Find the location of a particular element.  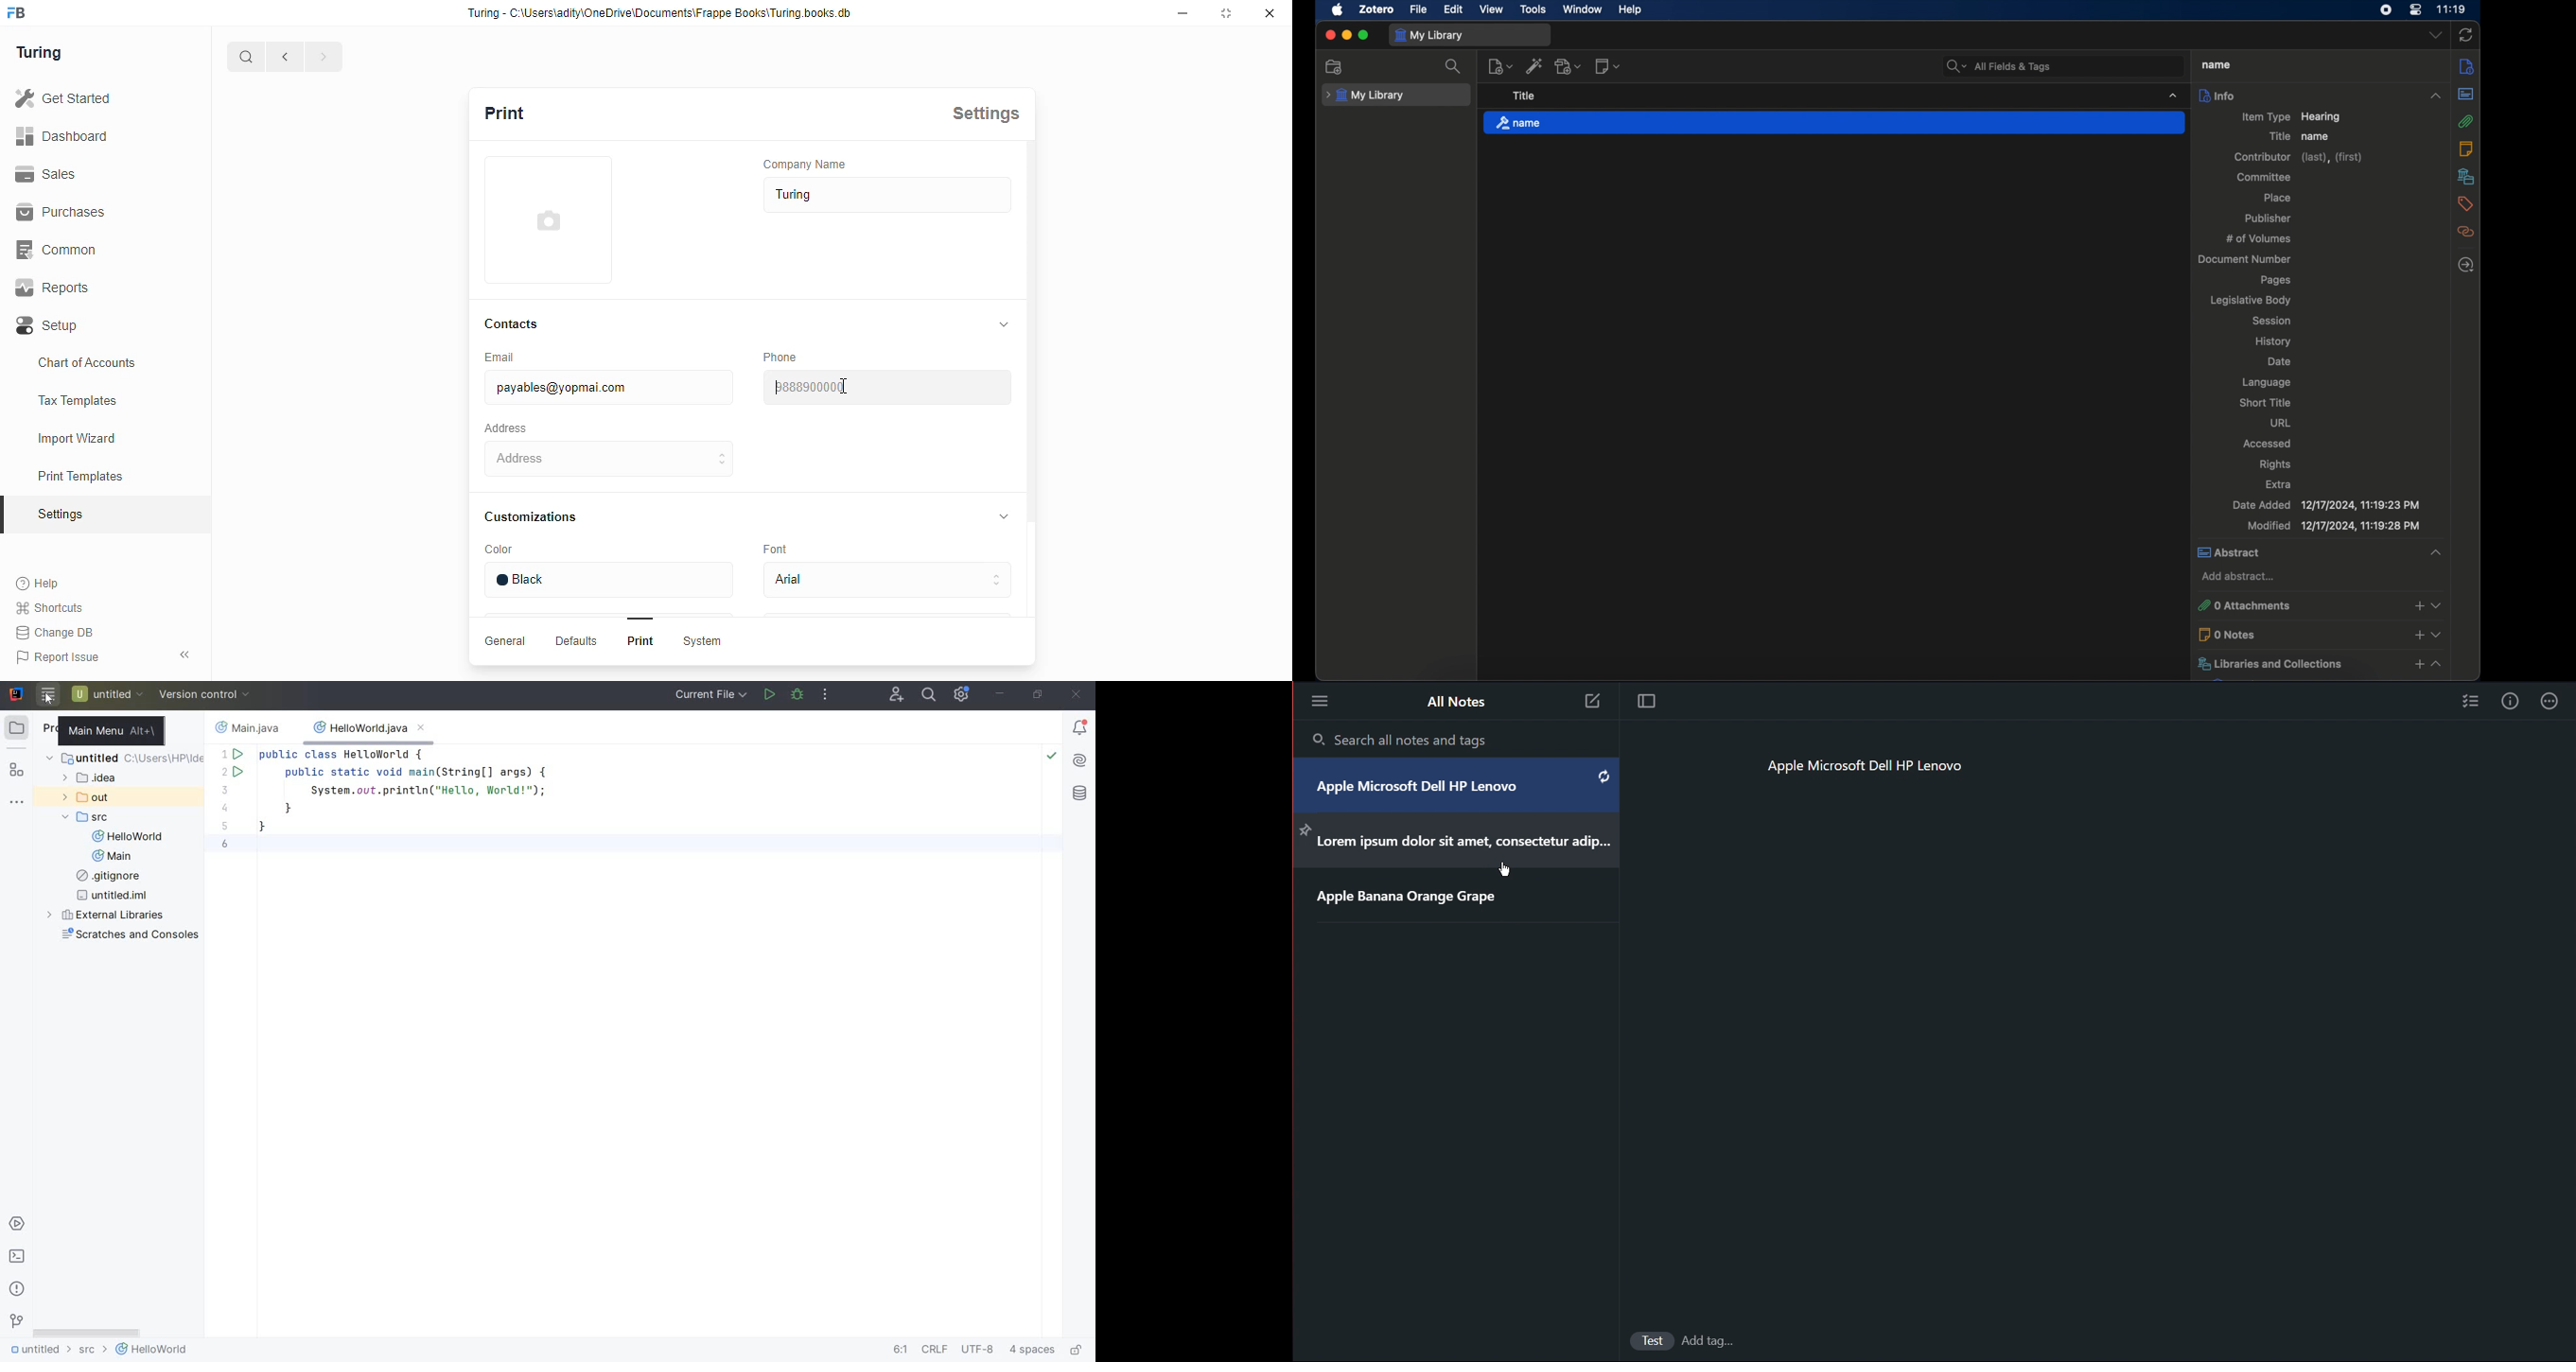

minimise is located at coordinates (1185, 12).